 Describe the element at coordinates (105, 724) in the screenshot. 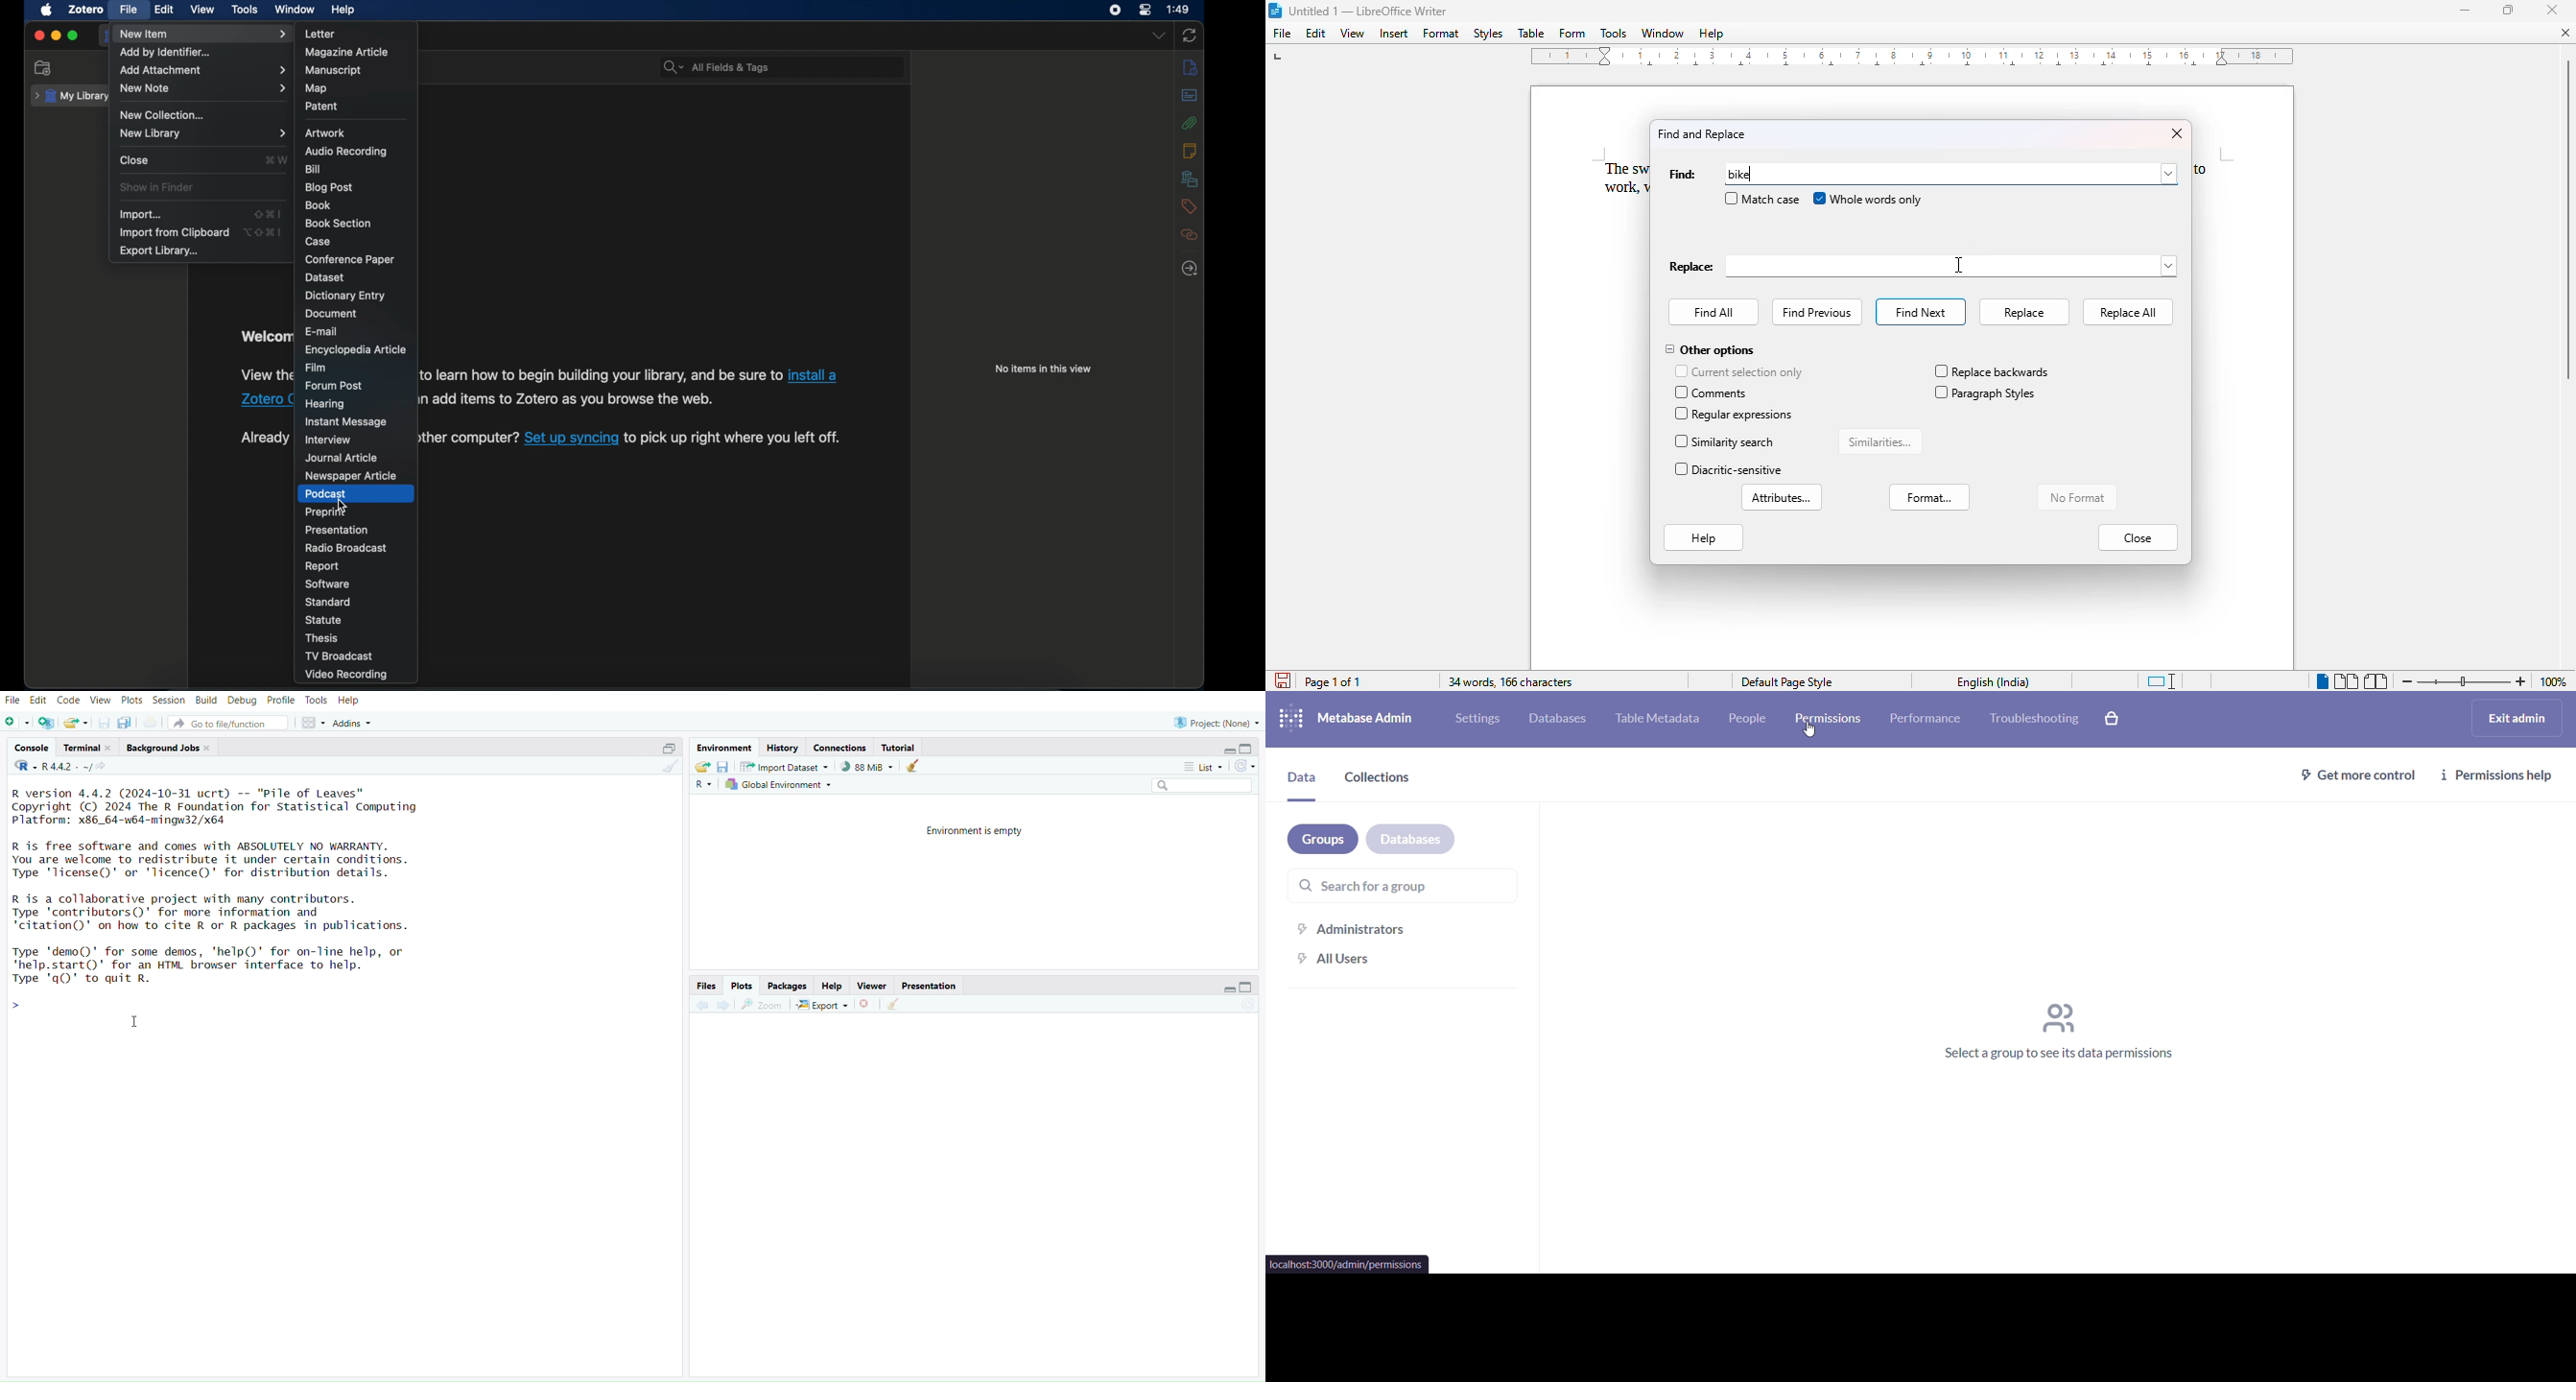

I see `save current document` at that location.